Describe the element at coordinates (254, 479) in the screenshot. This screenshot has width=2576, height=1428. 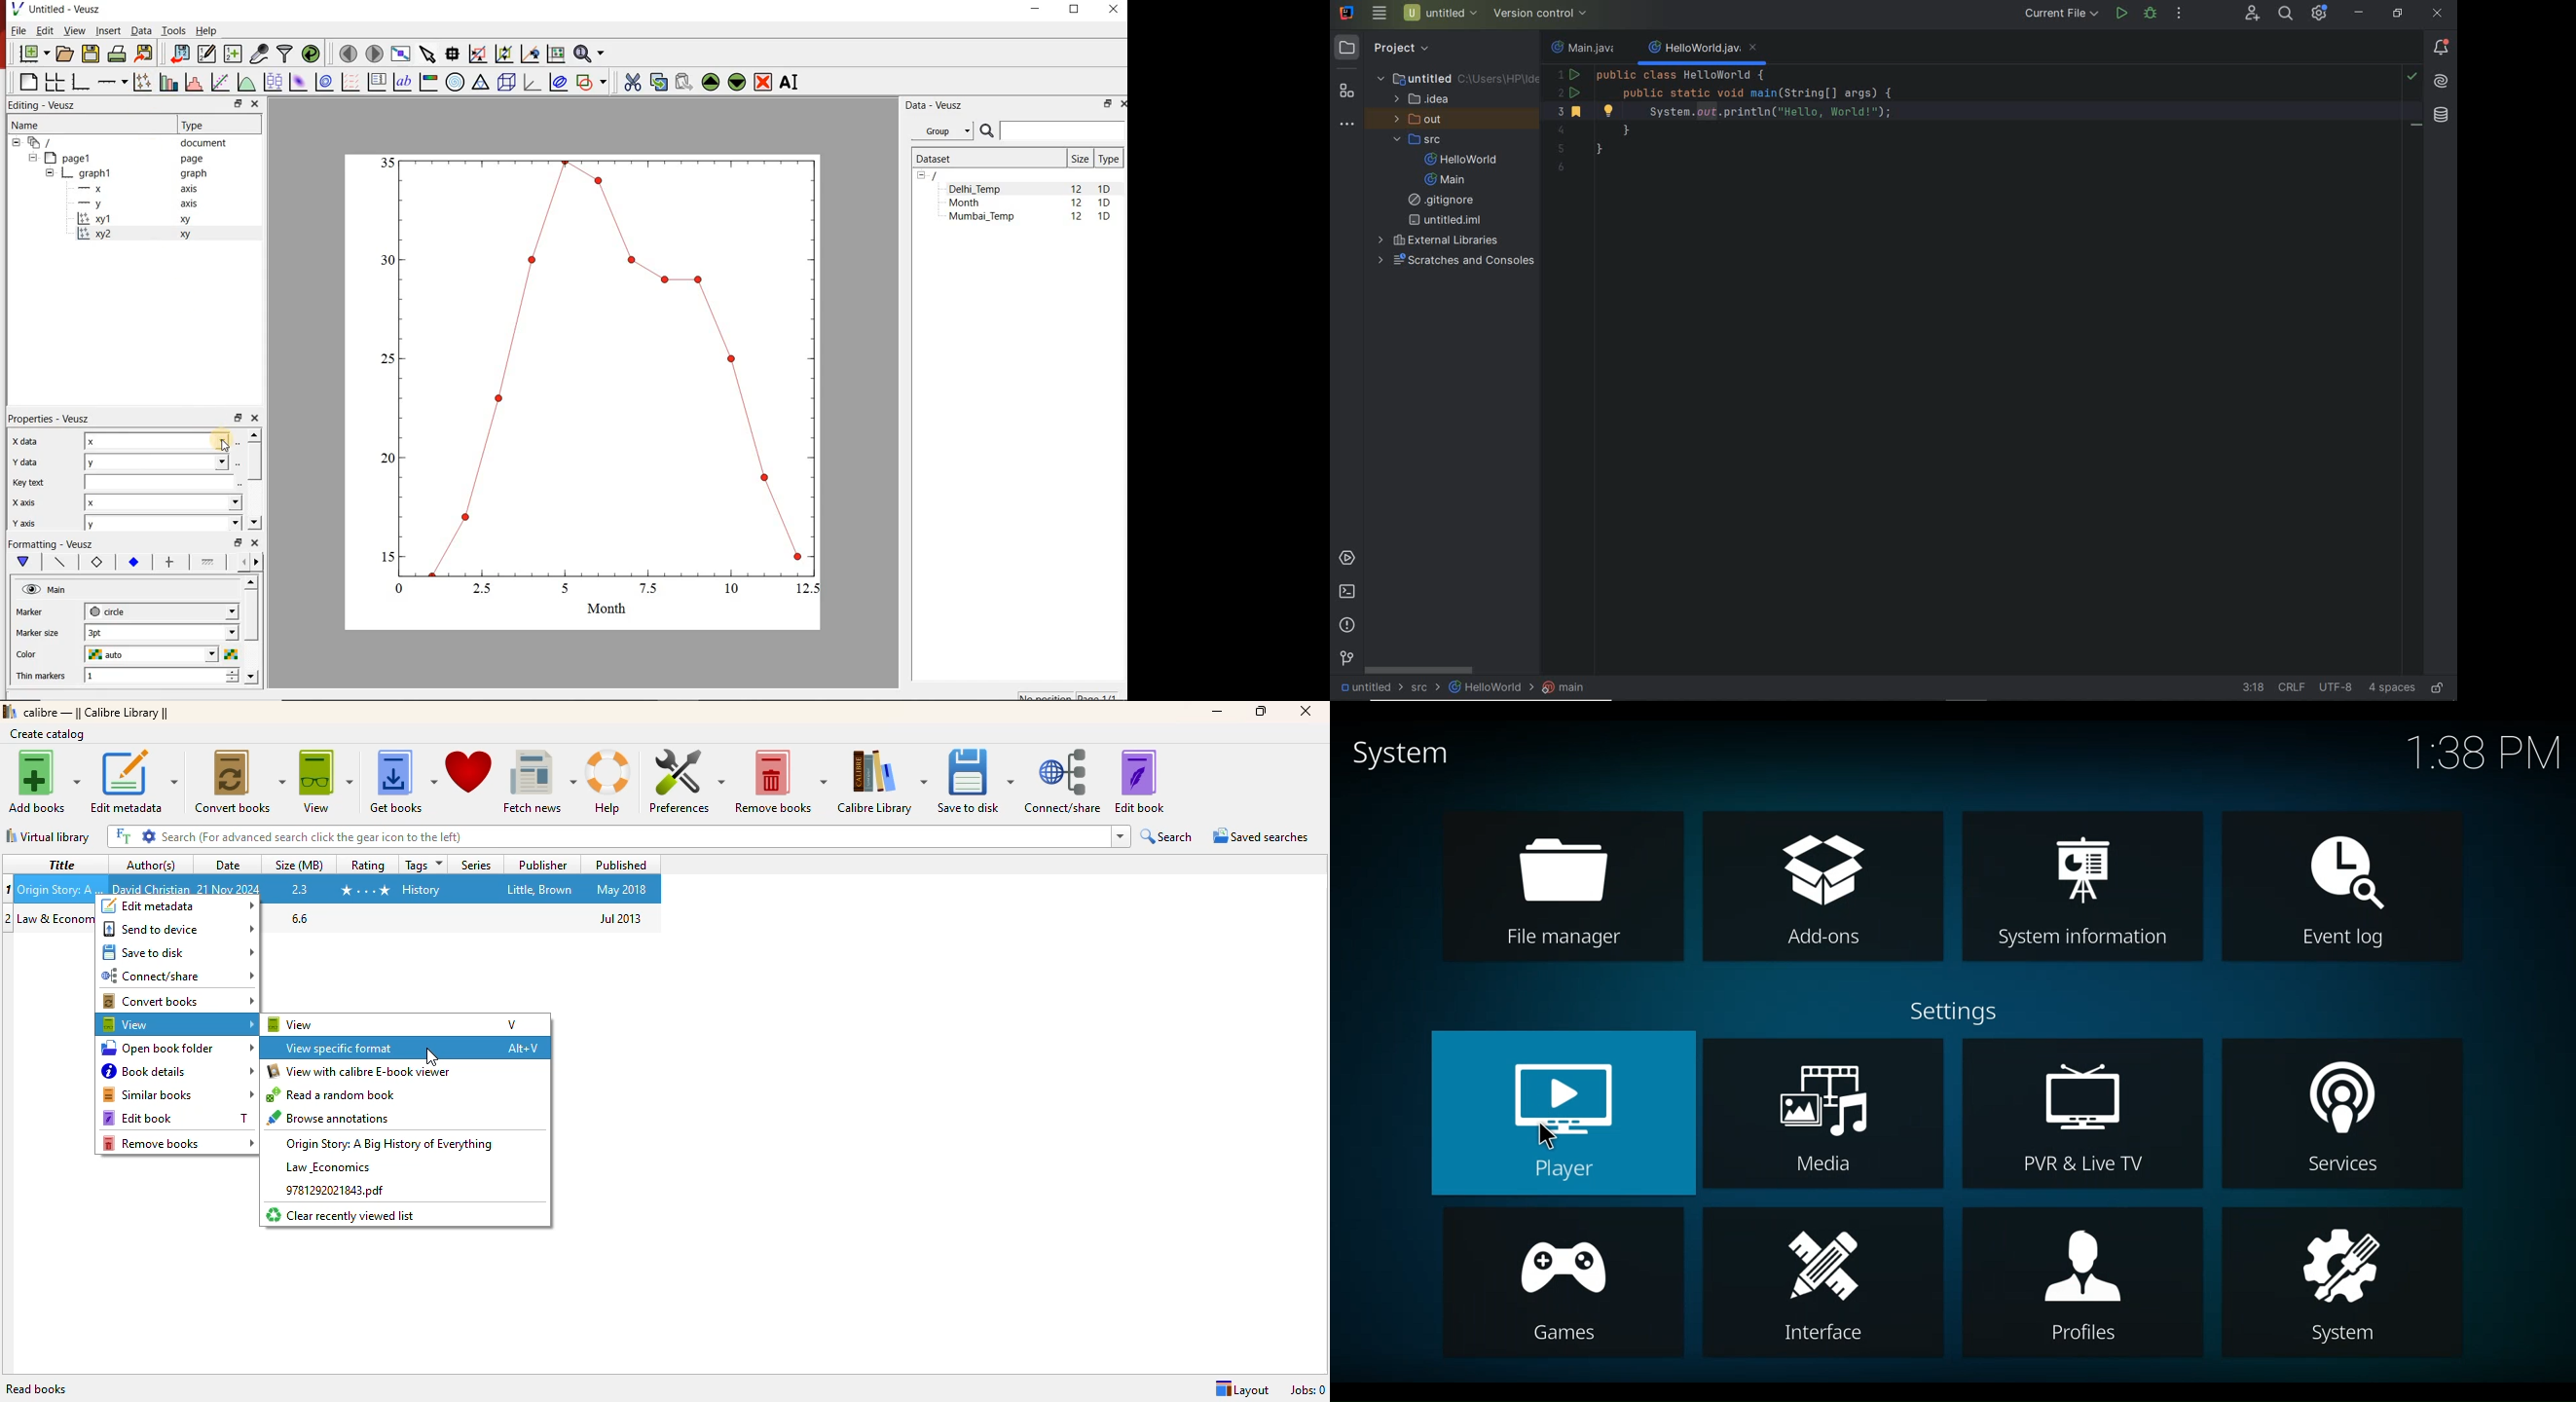
I see `scrollbar` at that location.